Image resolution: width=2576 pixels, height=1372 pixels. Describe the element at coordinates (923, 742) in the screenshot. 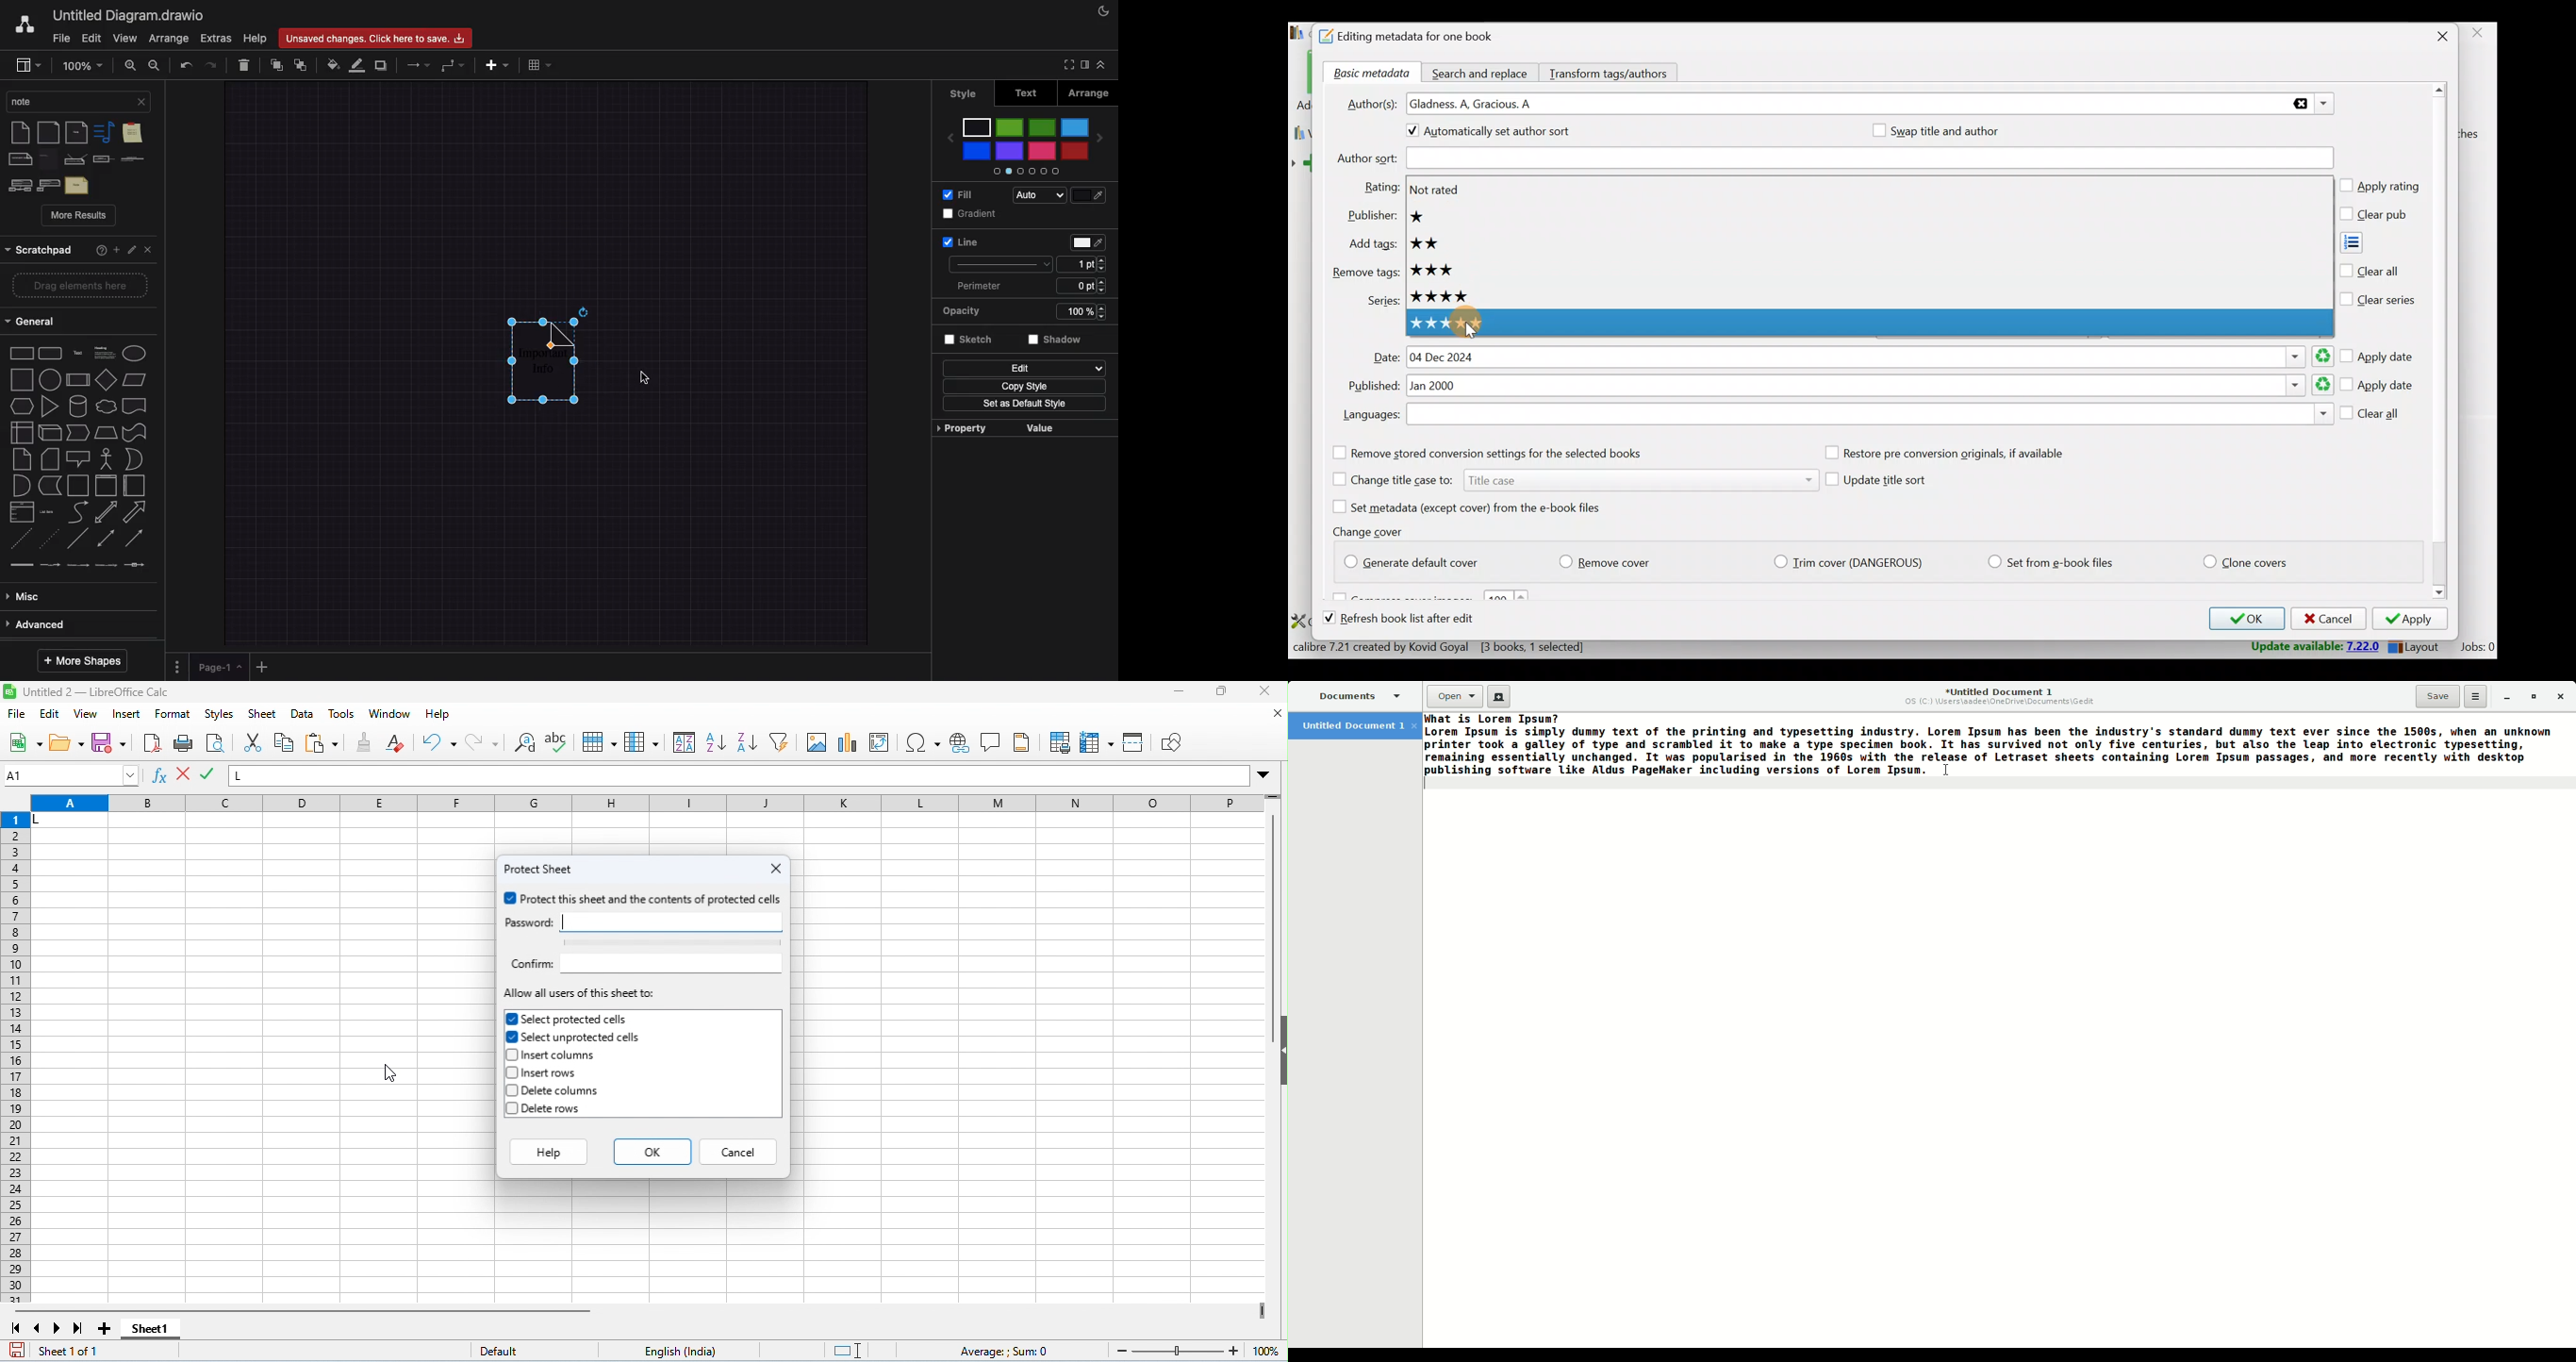

I see `insert special characters` at that location.